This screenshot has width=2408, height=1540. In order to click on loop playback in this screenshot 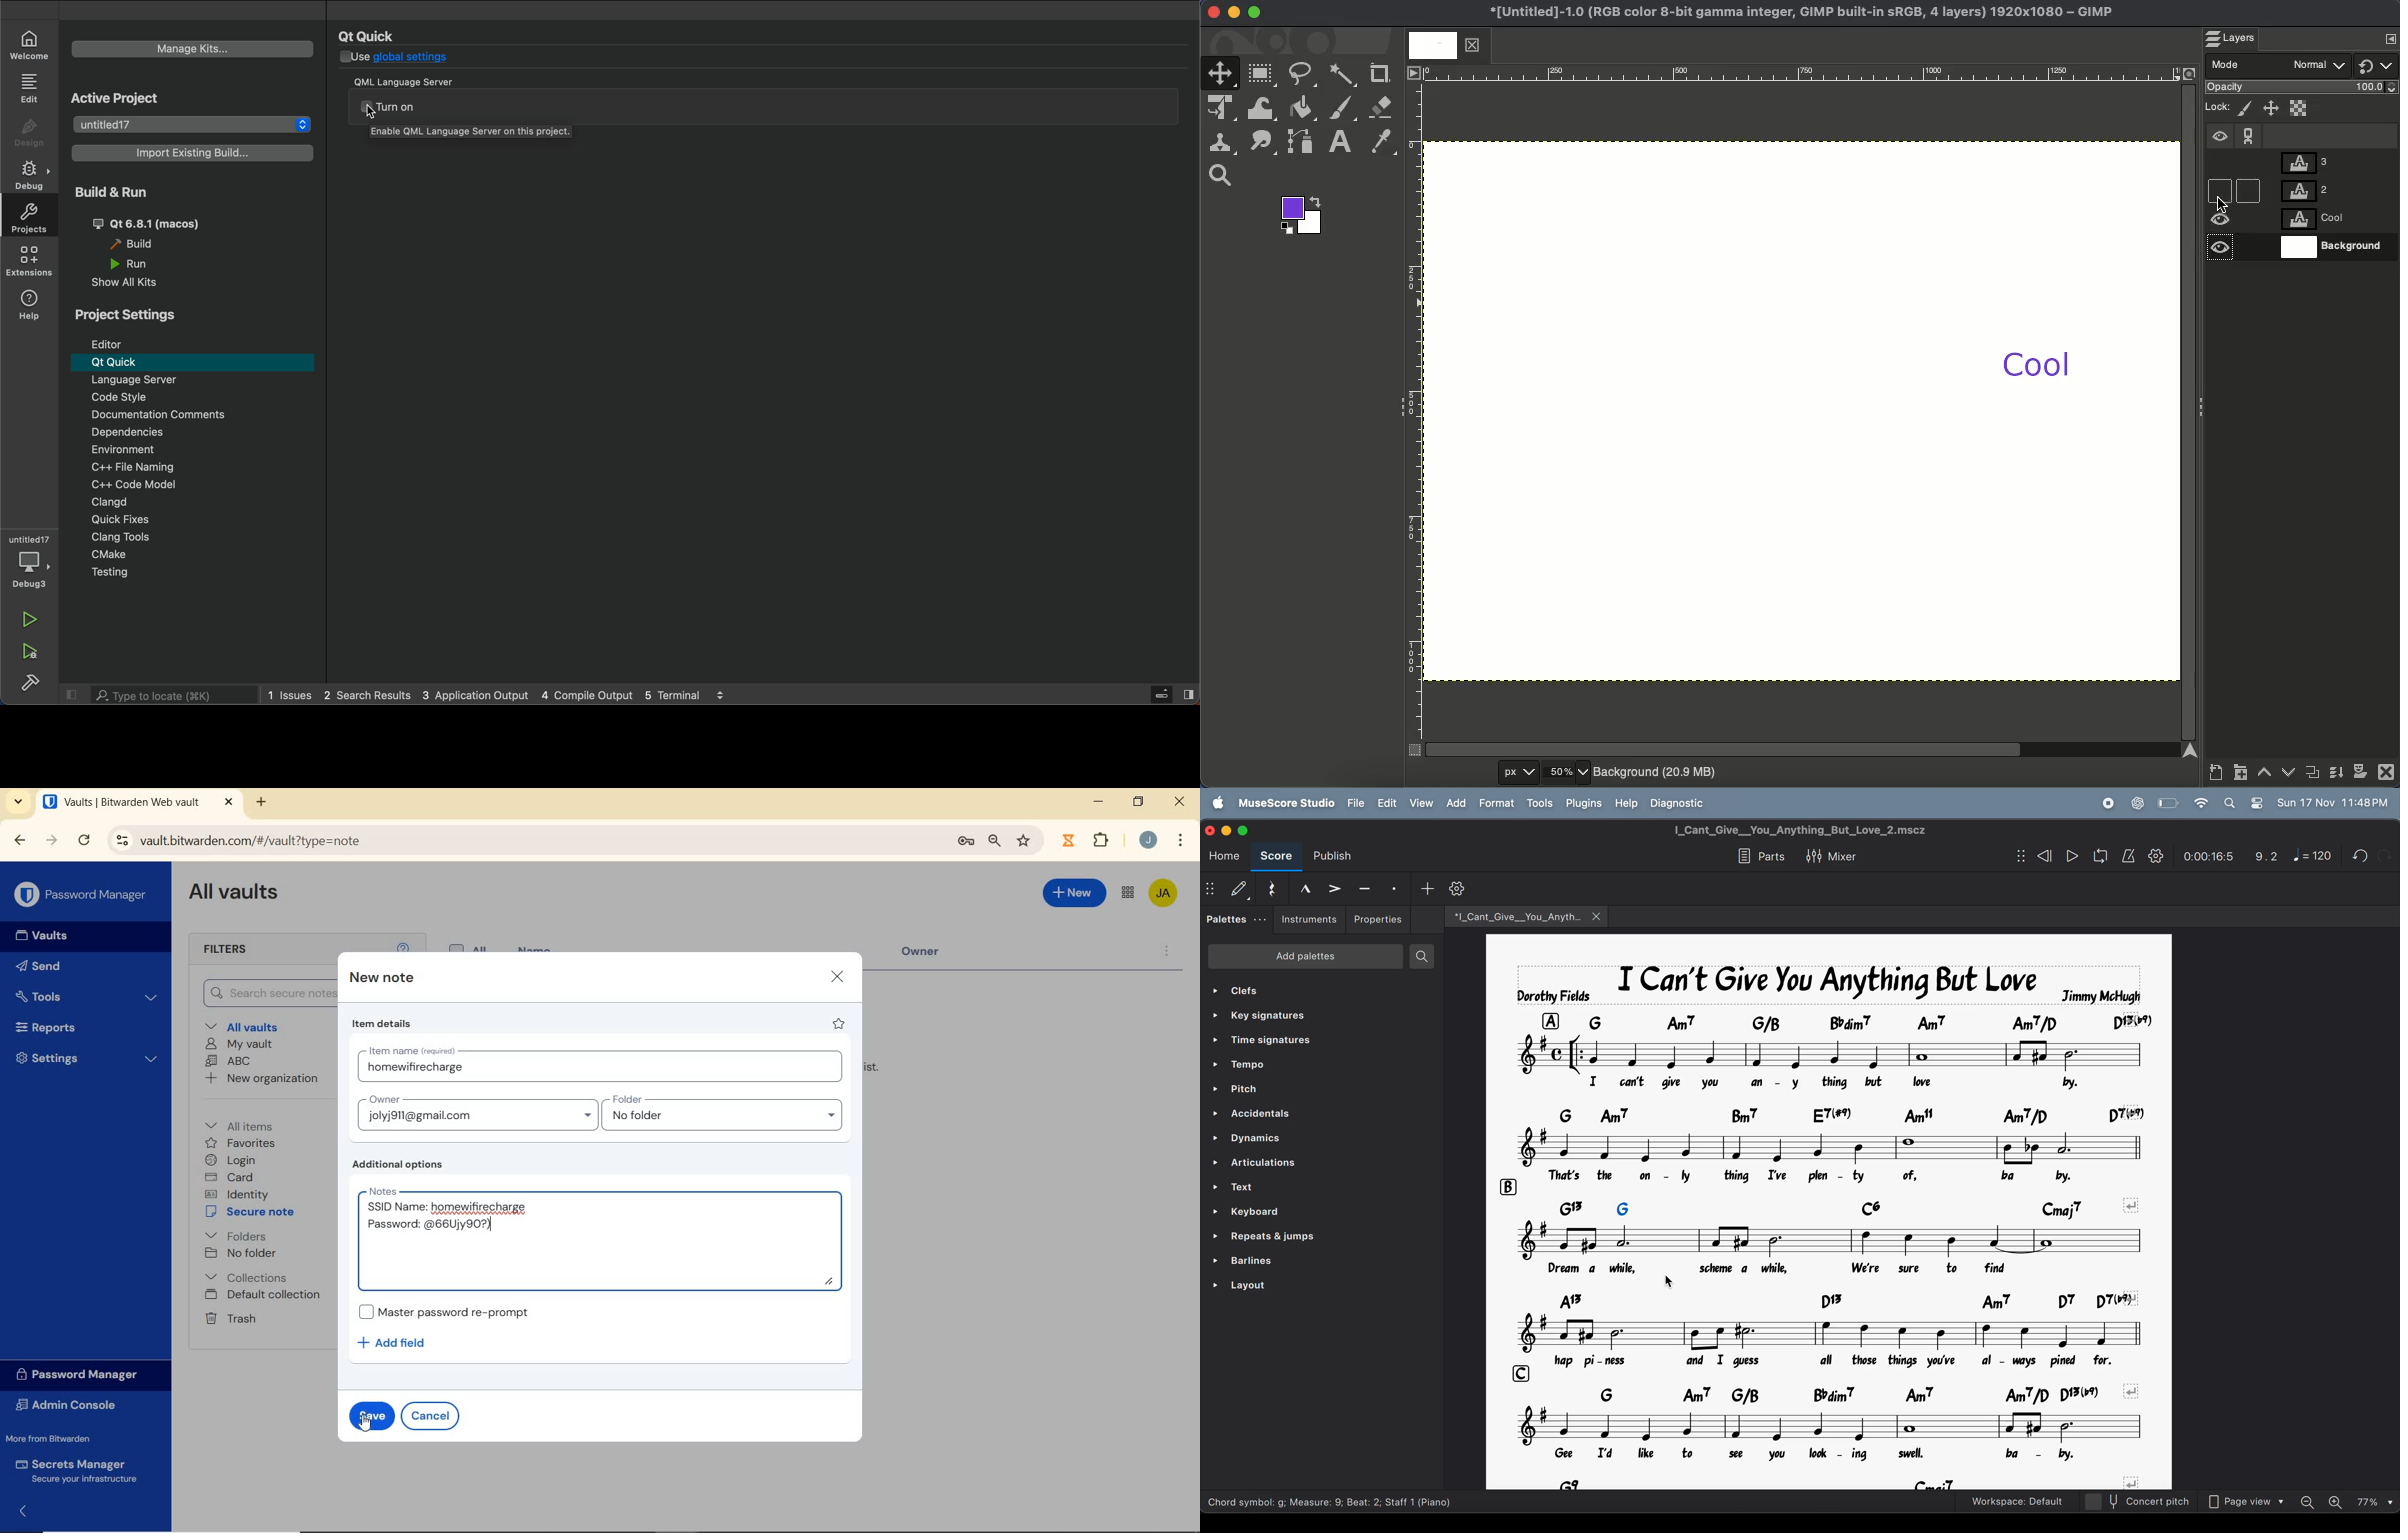, I will do `click(2097, 856)`.